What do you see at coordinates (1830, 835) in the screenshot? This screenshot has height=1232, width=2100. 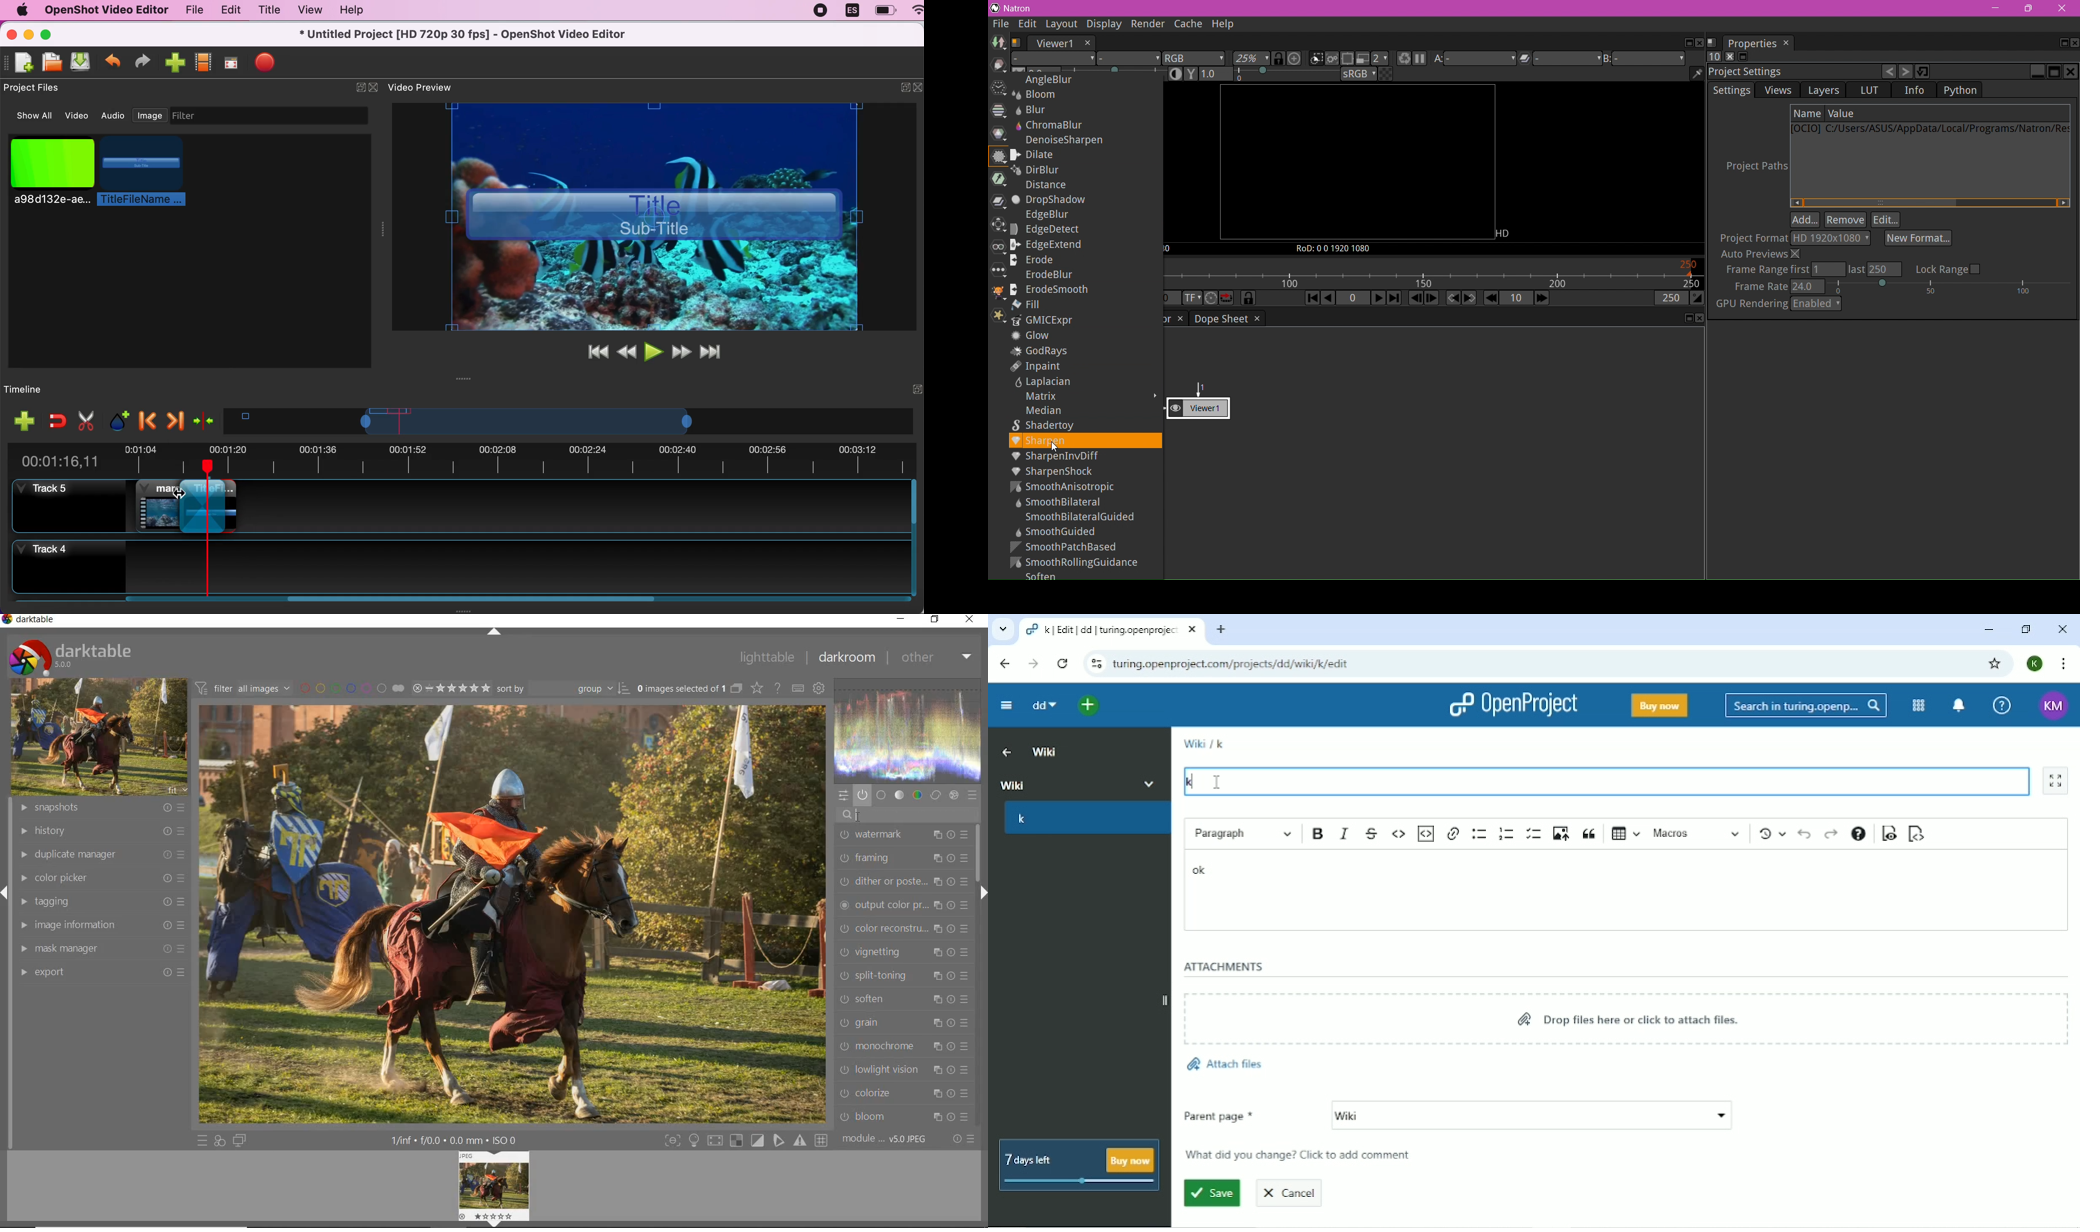 I see `Redo` at bounding box center [1830, 835].